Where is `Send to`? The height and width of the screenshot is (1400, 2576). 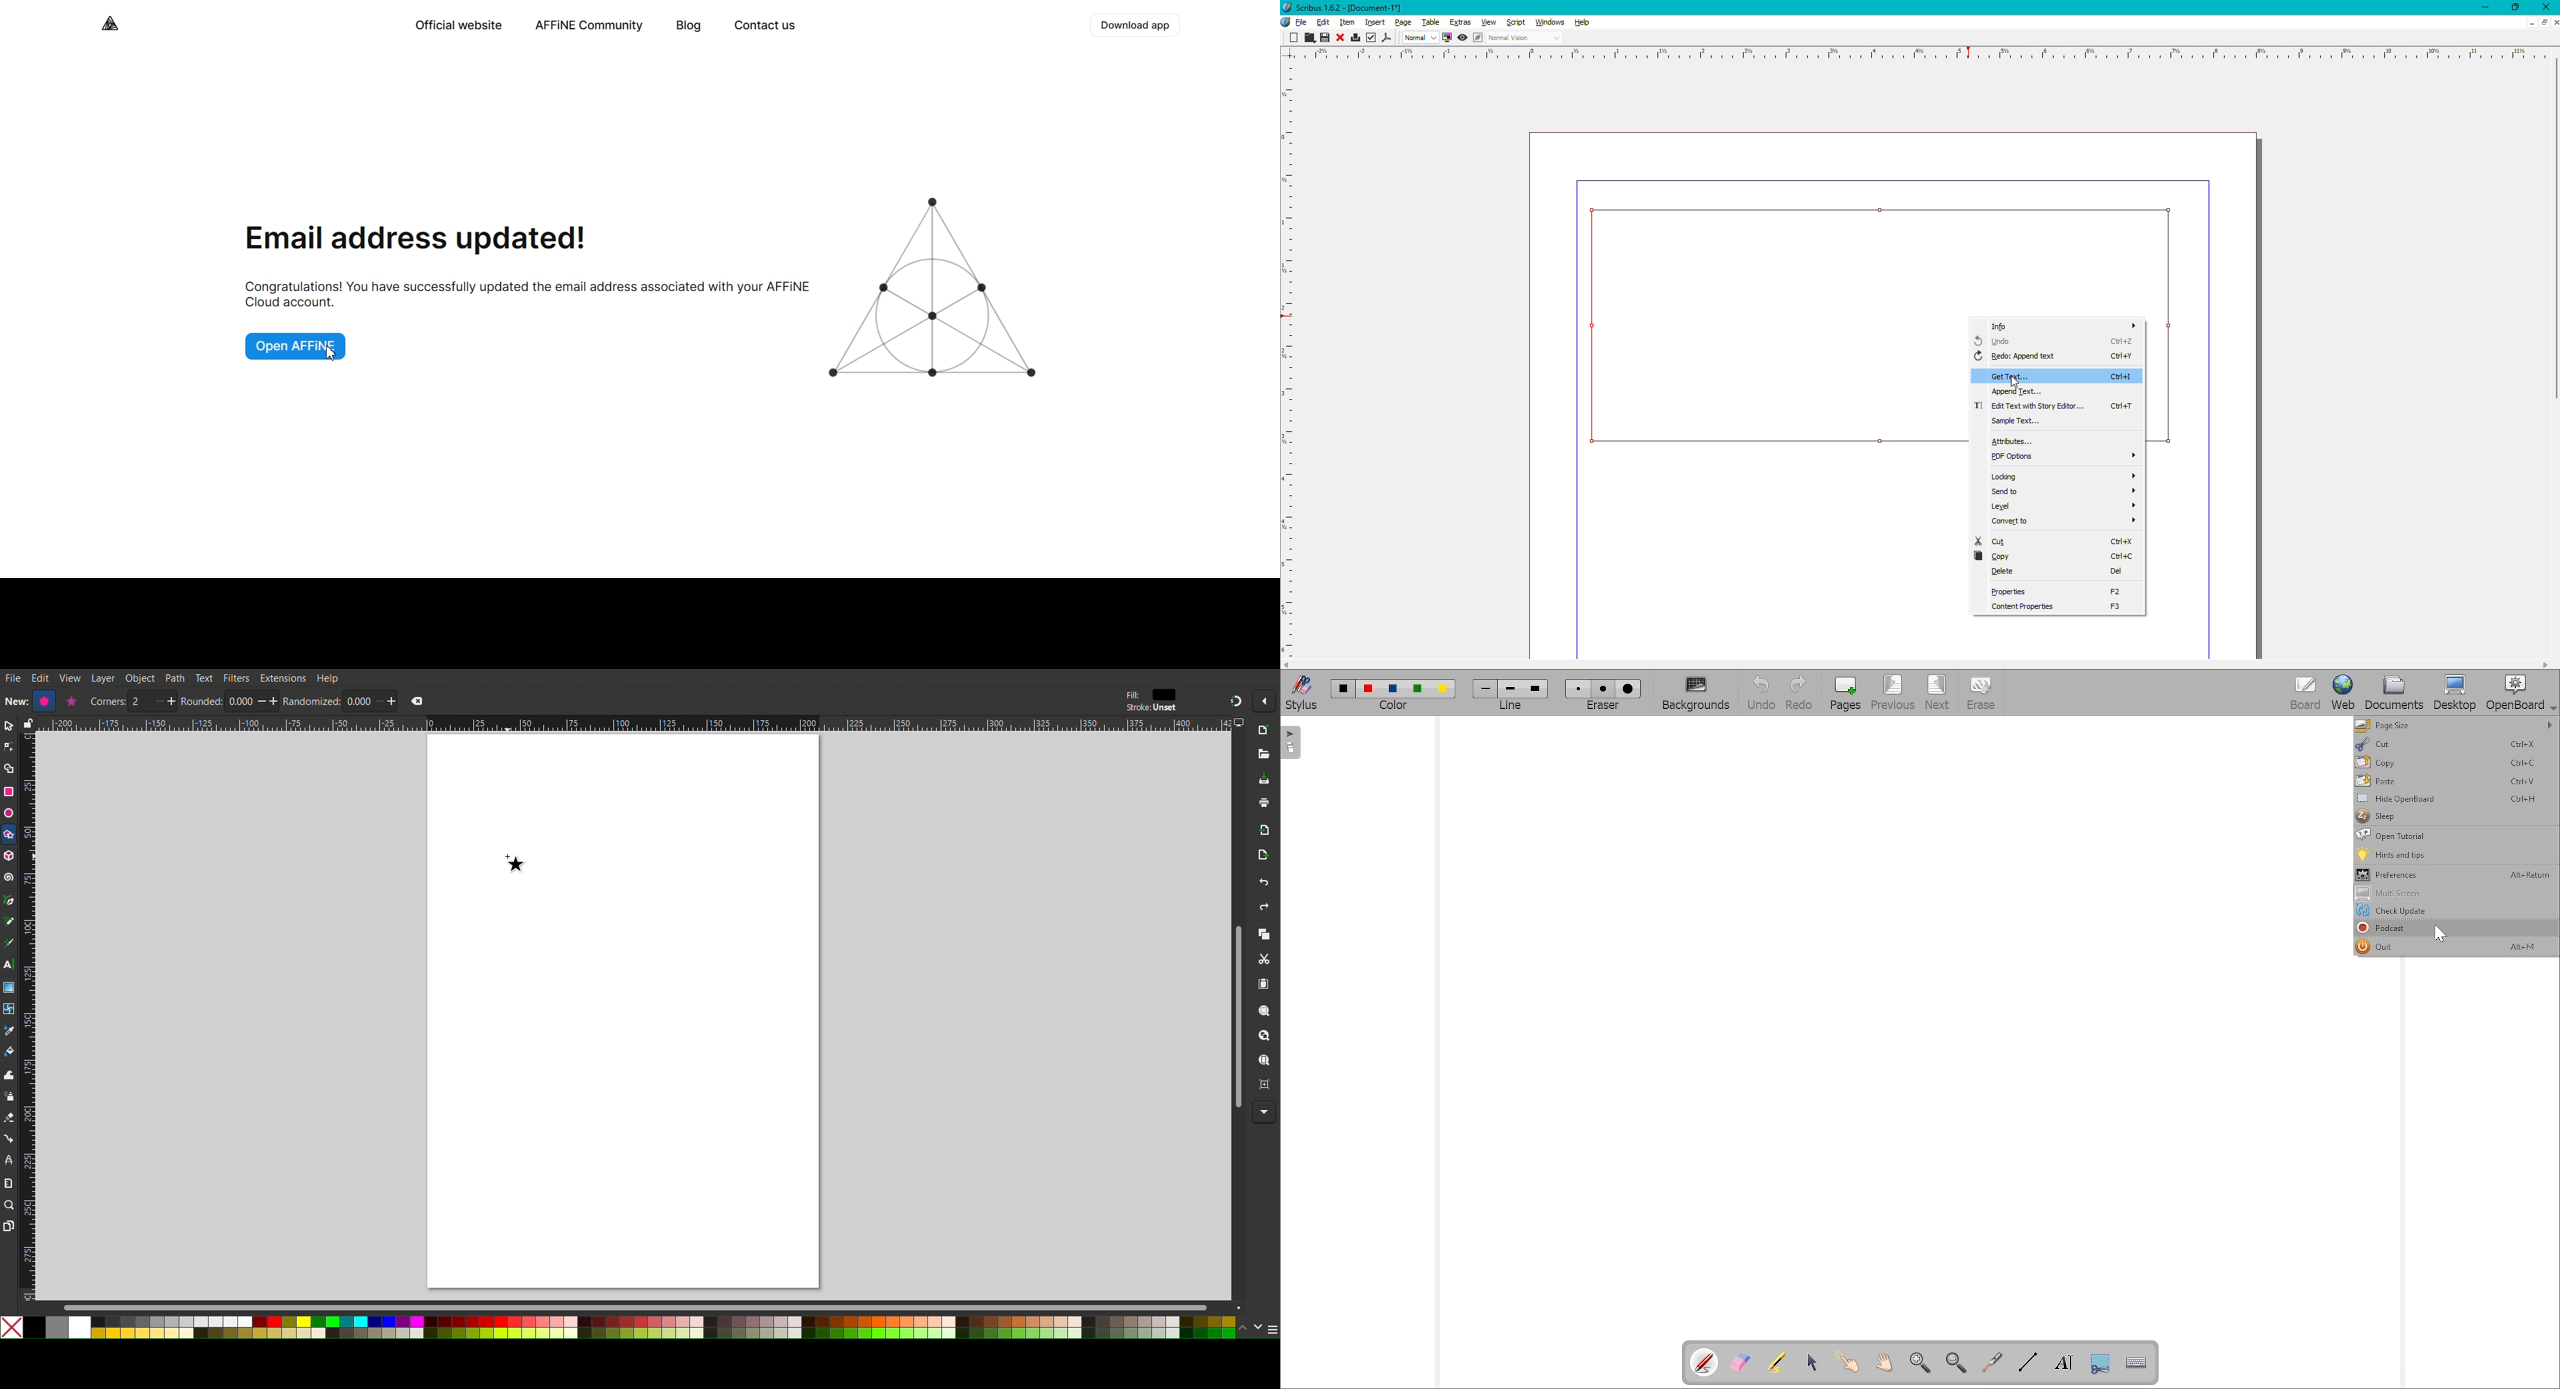 Send to is located at coordinates (2057, 492).